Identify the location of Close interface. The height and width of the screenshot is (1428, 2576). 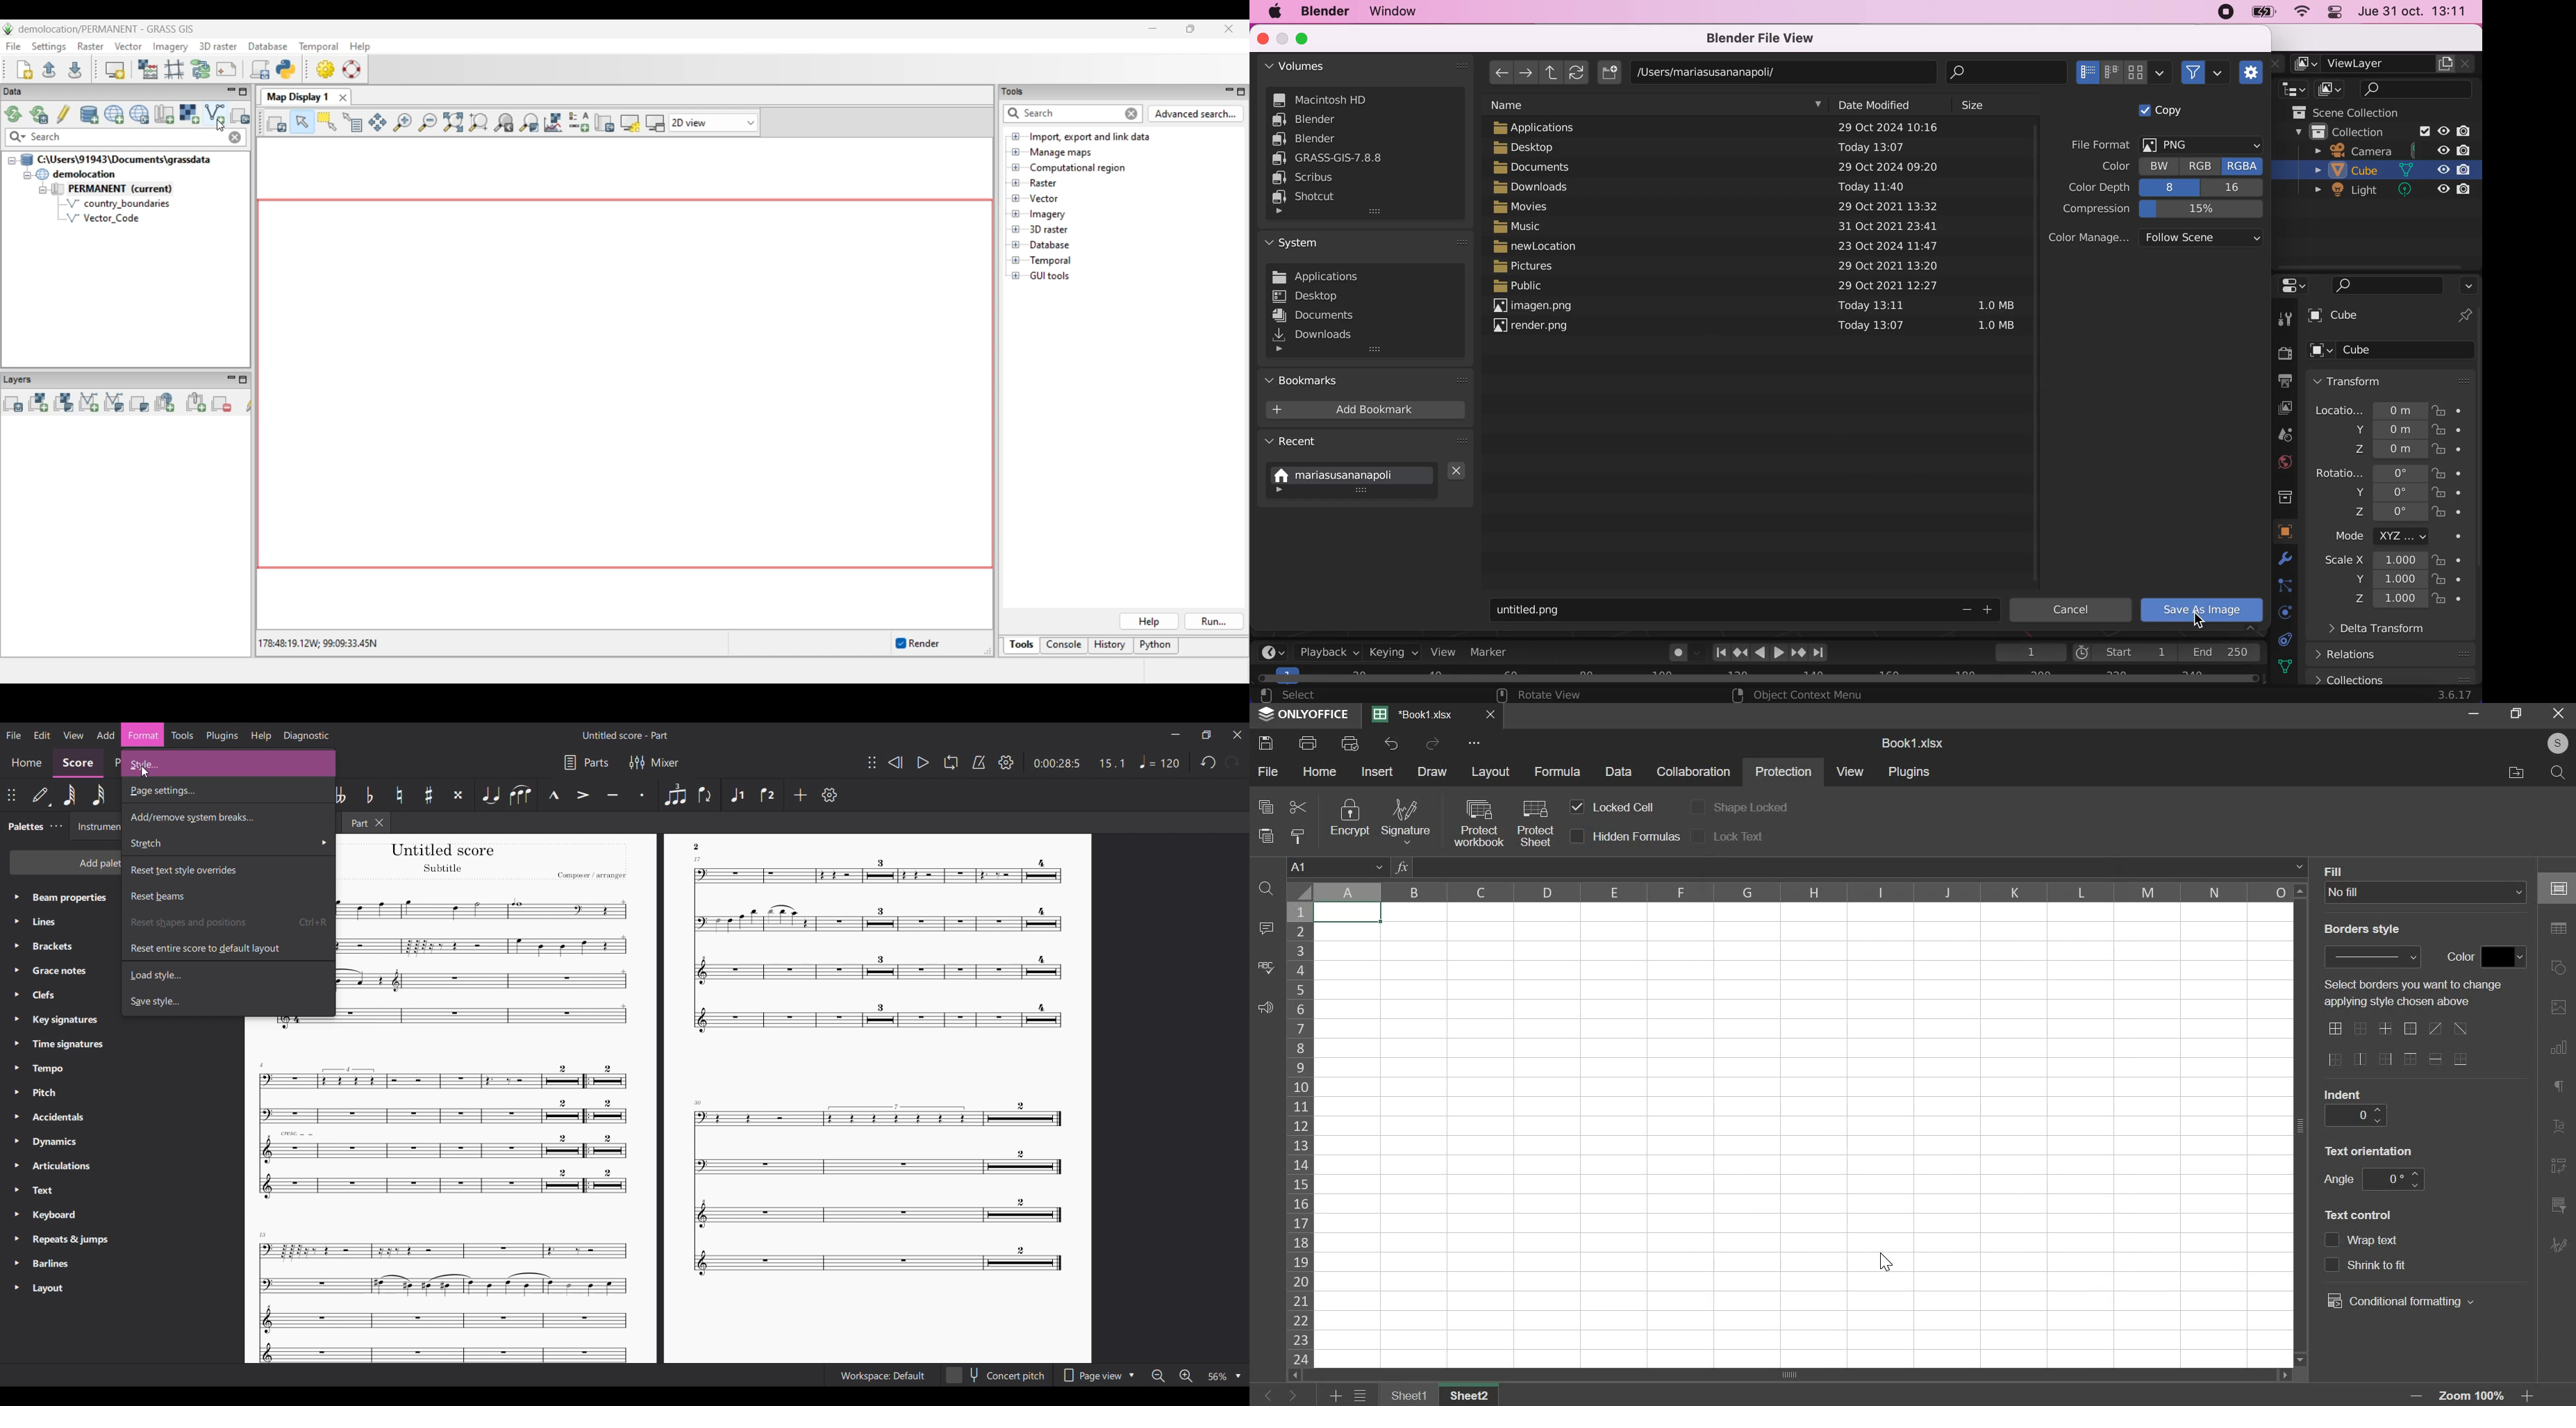
(1237, 734).